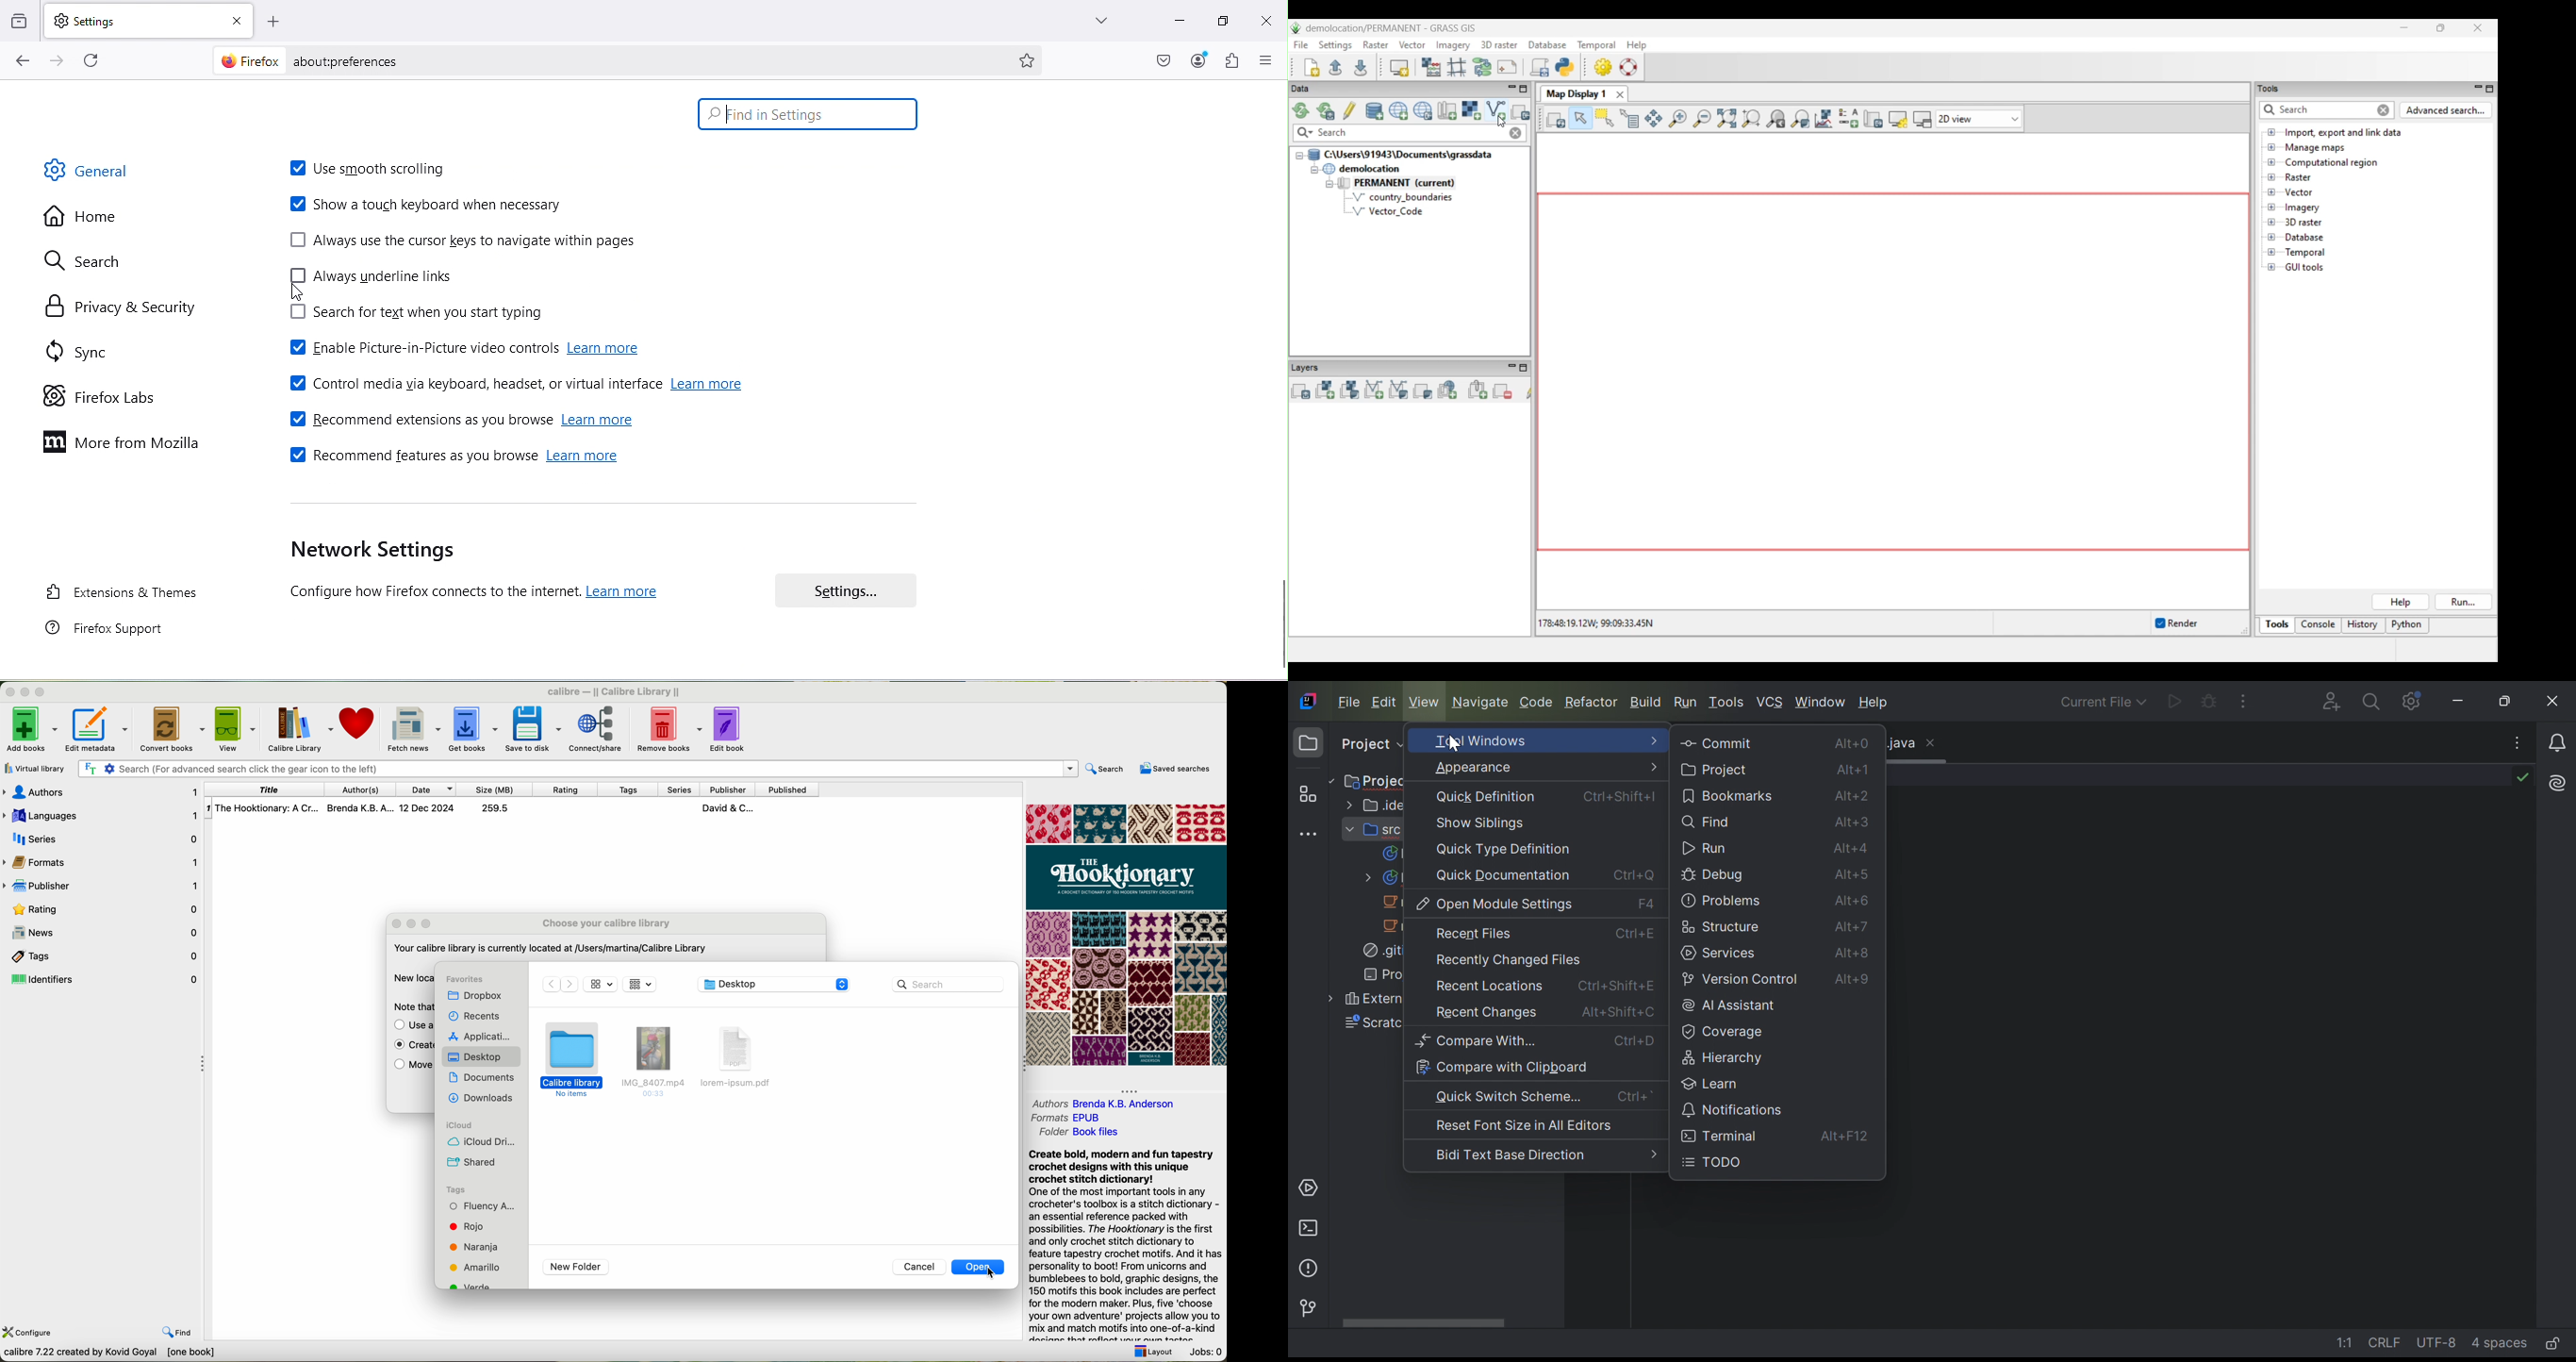  Describe the element at coordinates (123, 591) in the screenshot. I see `Extensions and themes` at that location.